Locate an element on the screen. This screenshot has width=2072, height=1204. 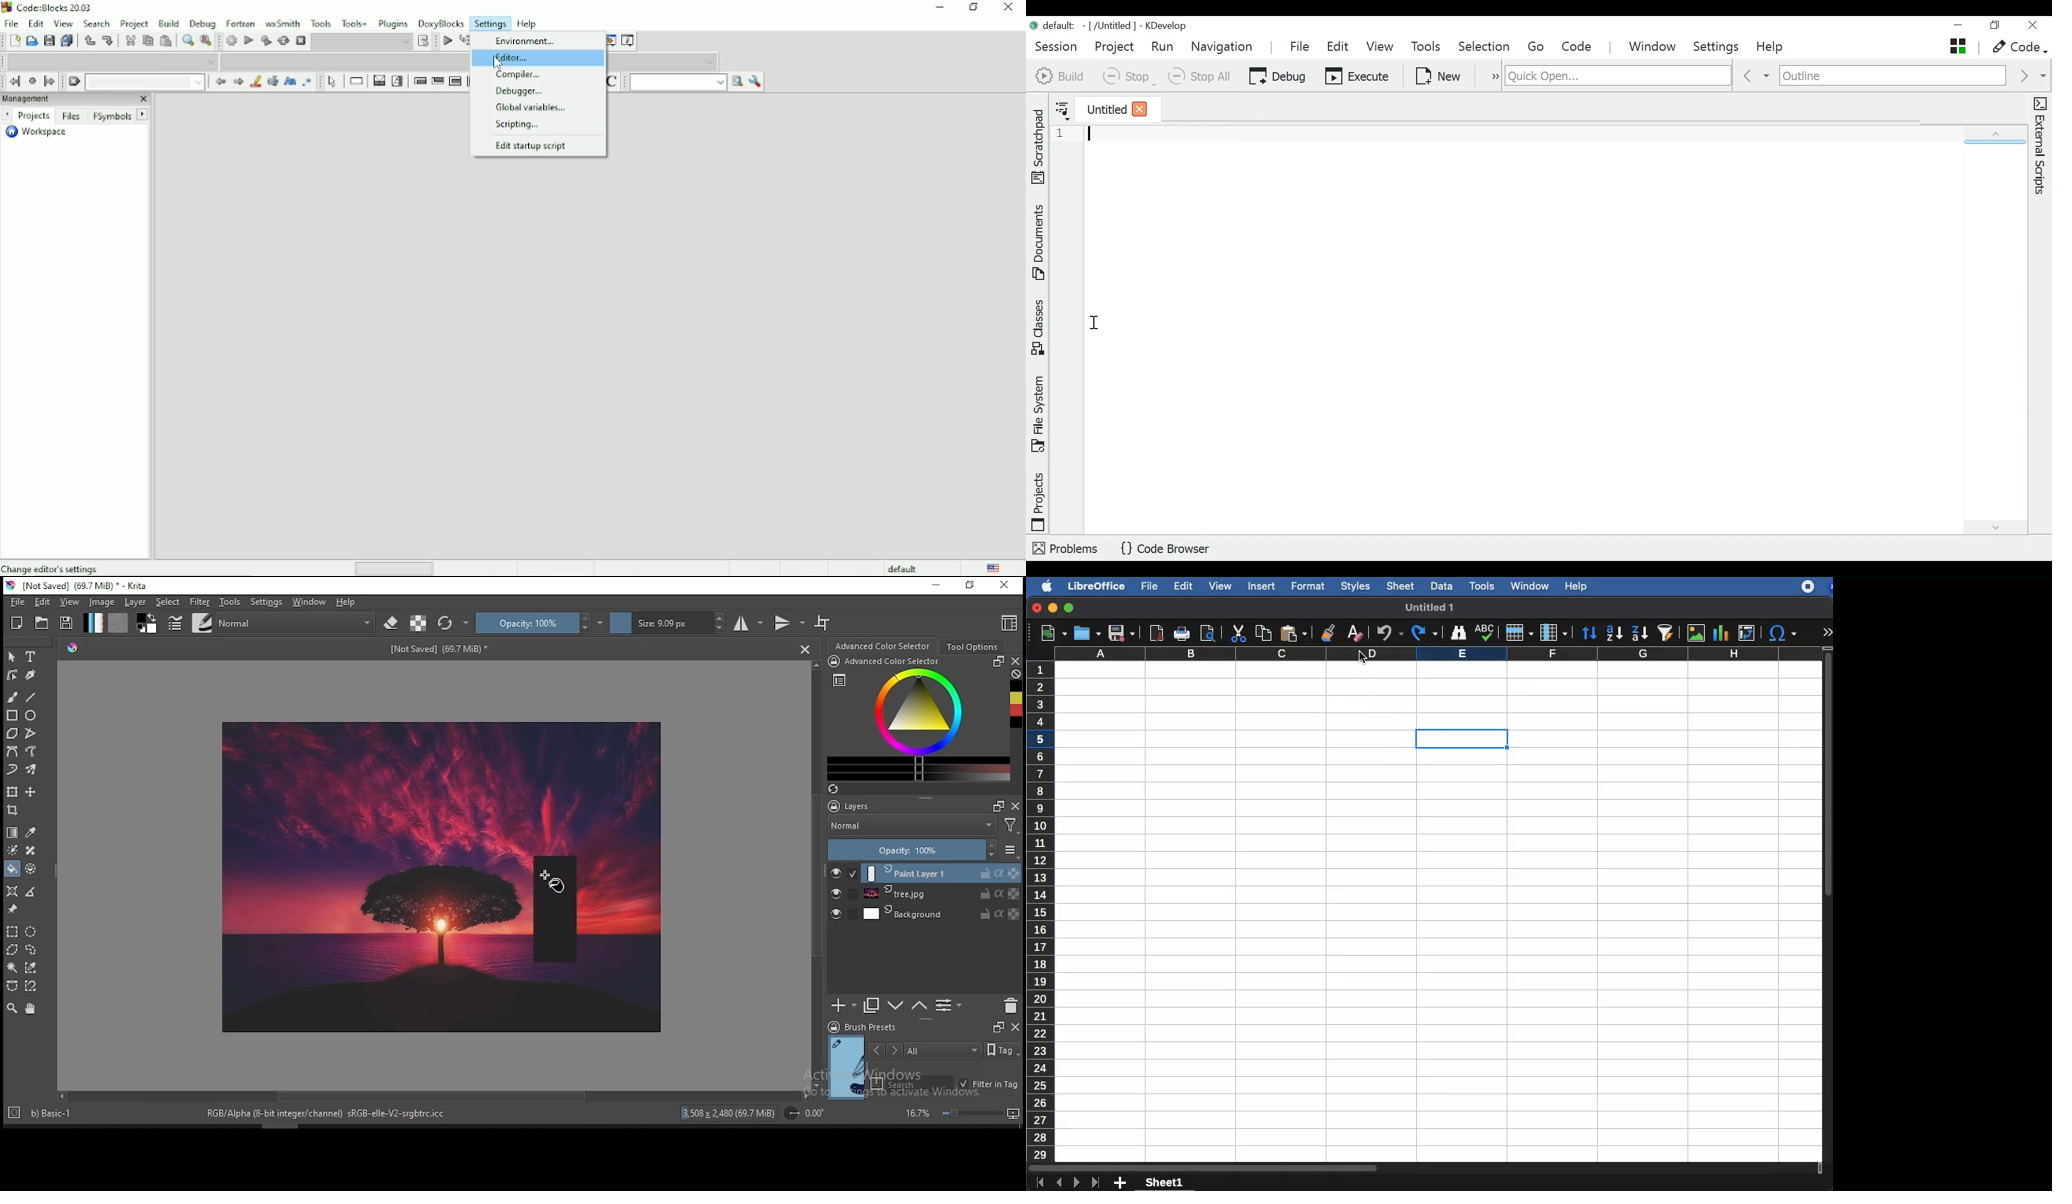
Project is located at coordinates (133, 23).